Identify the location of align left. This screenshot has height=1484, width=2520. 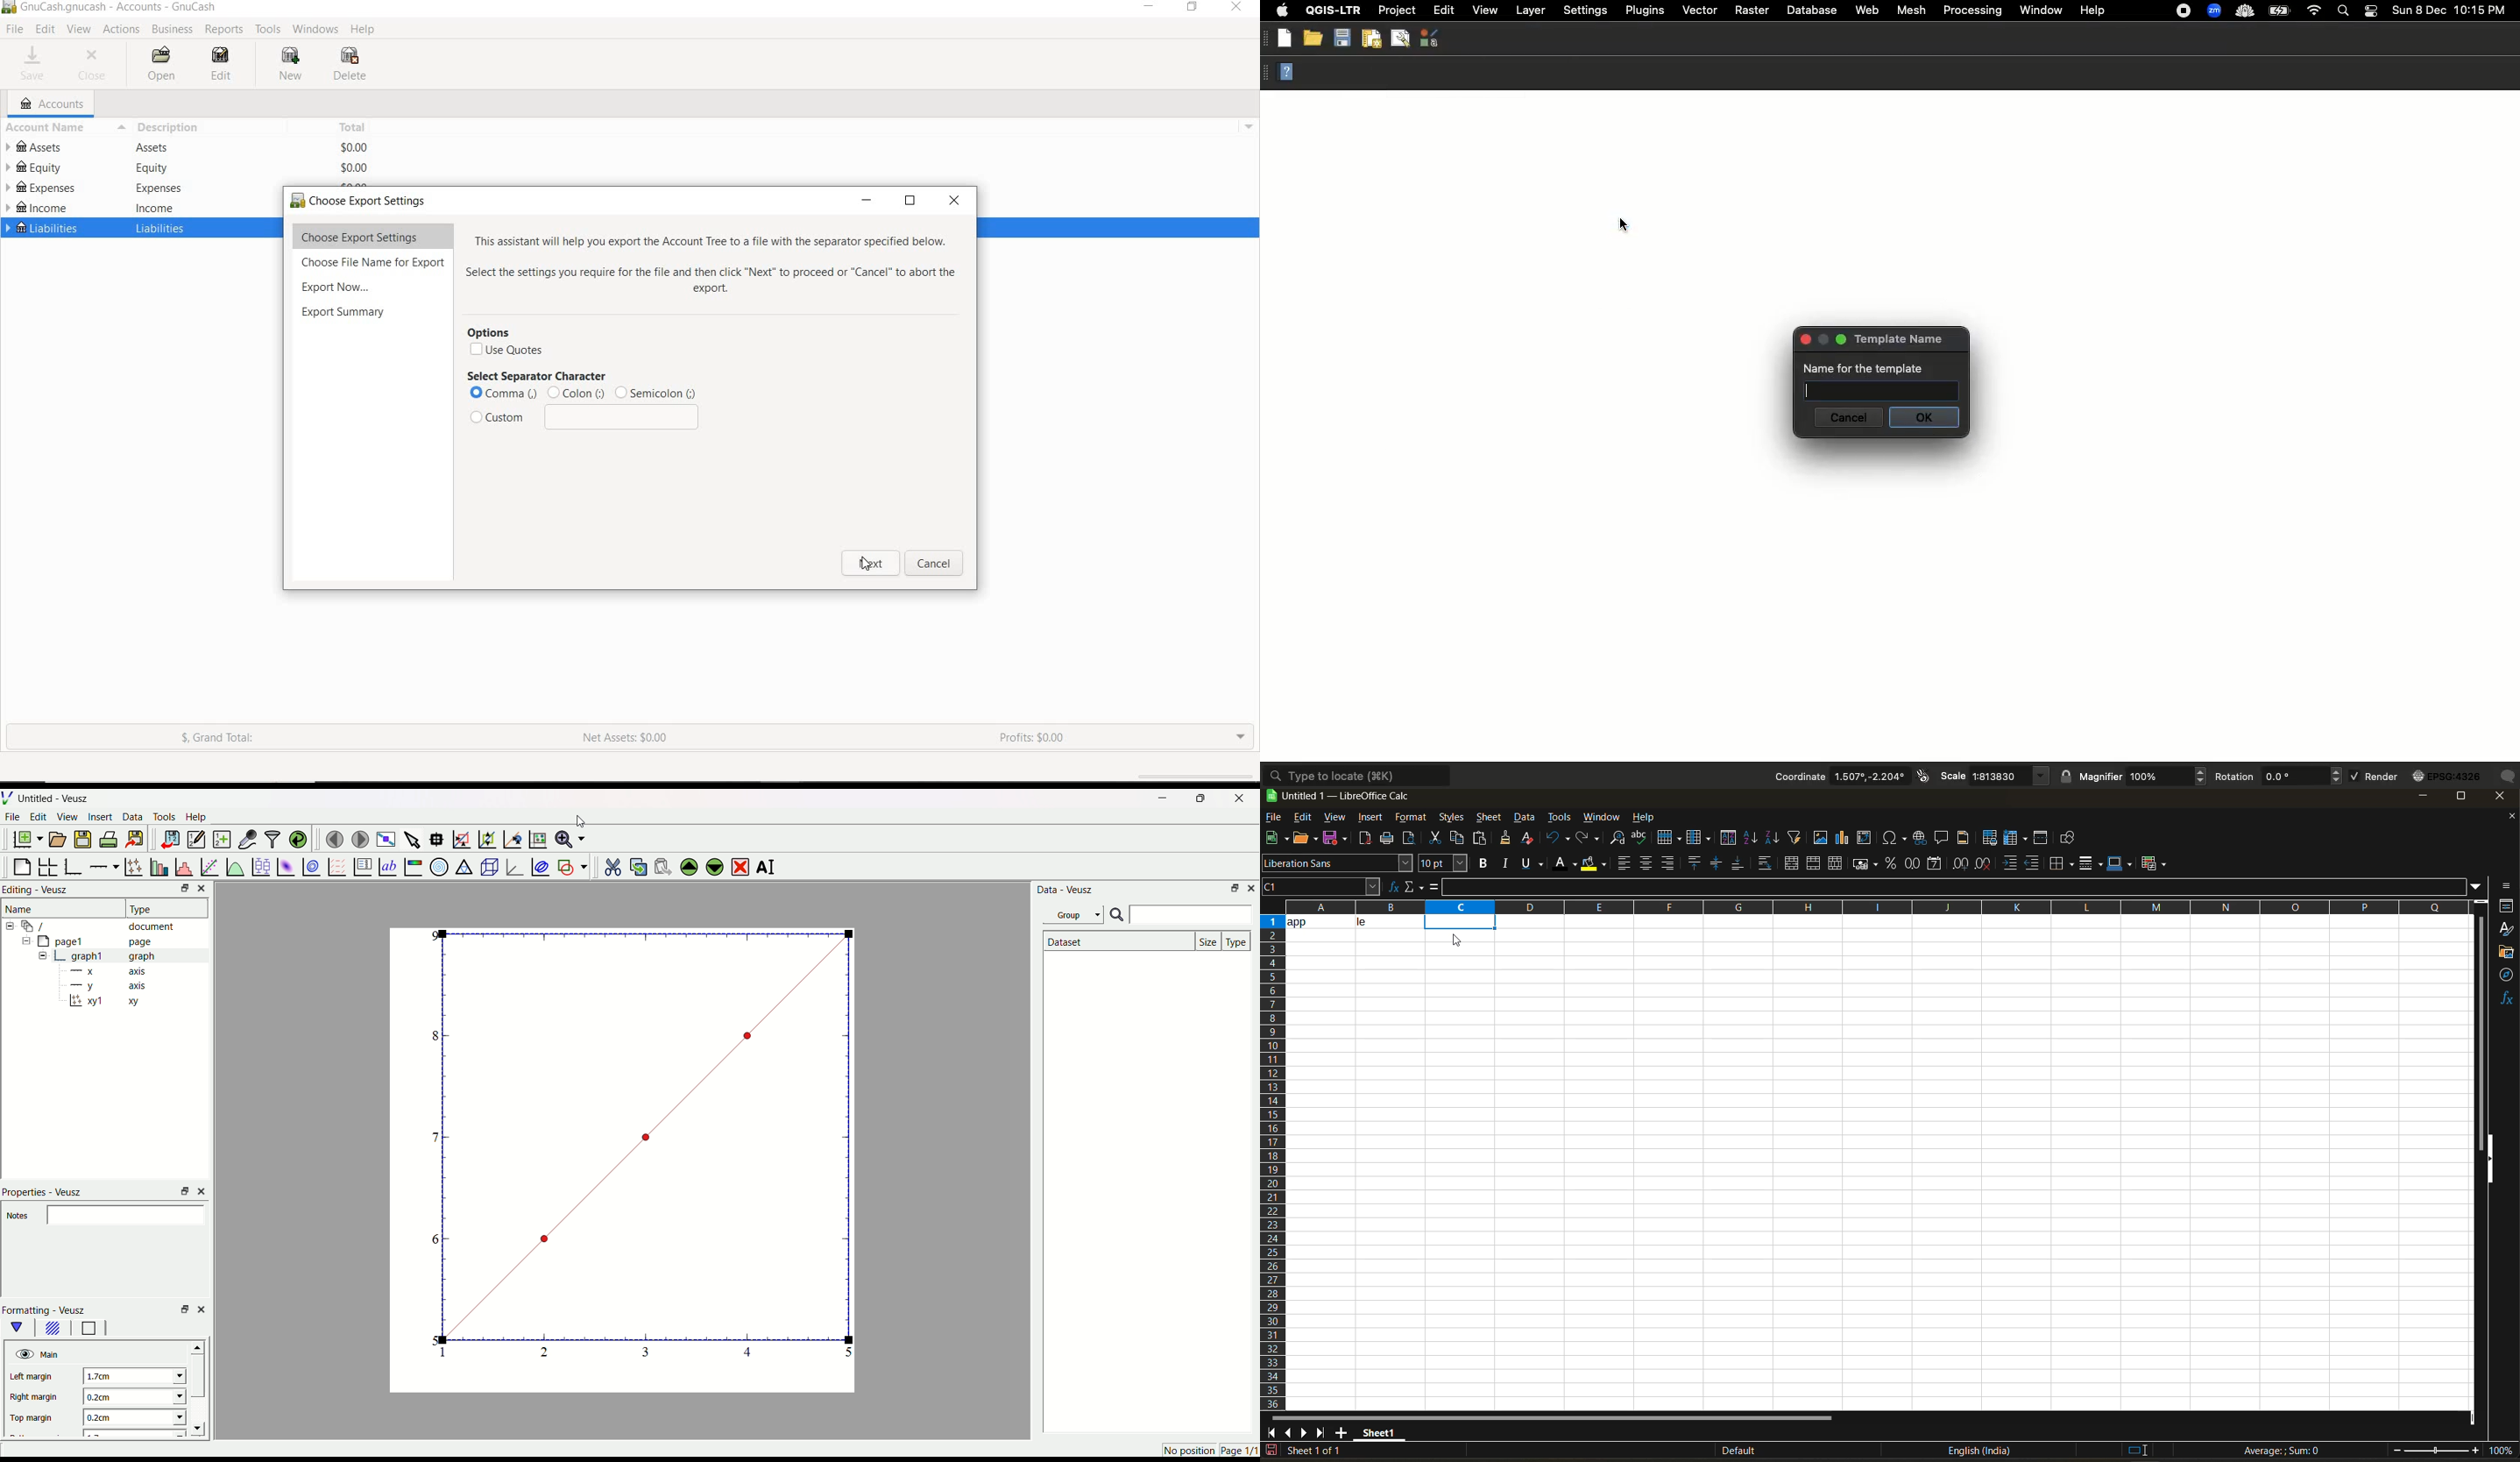
(1626, 864).